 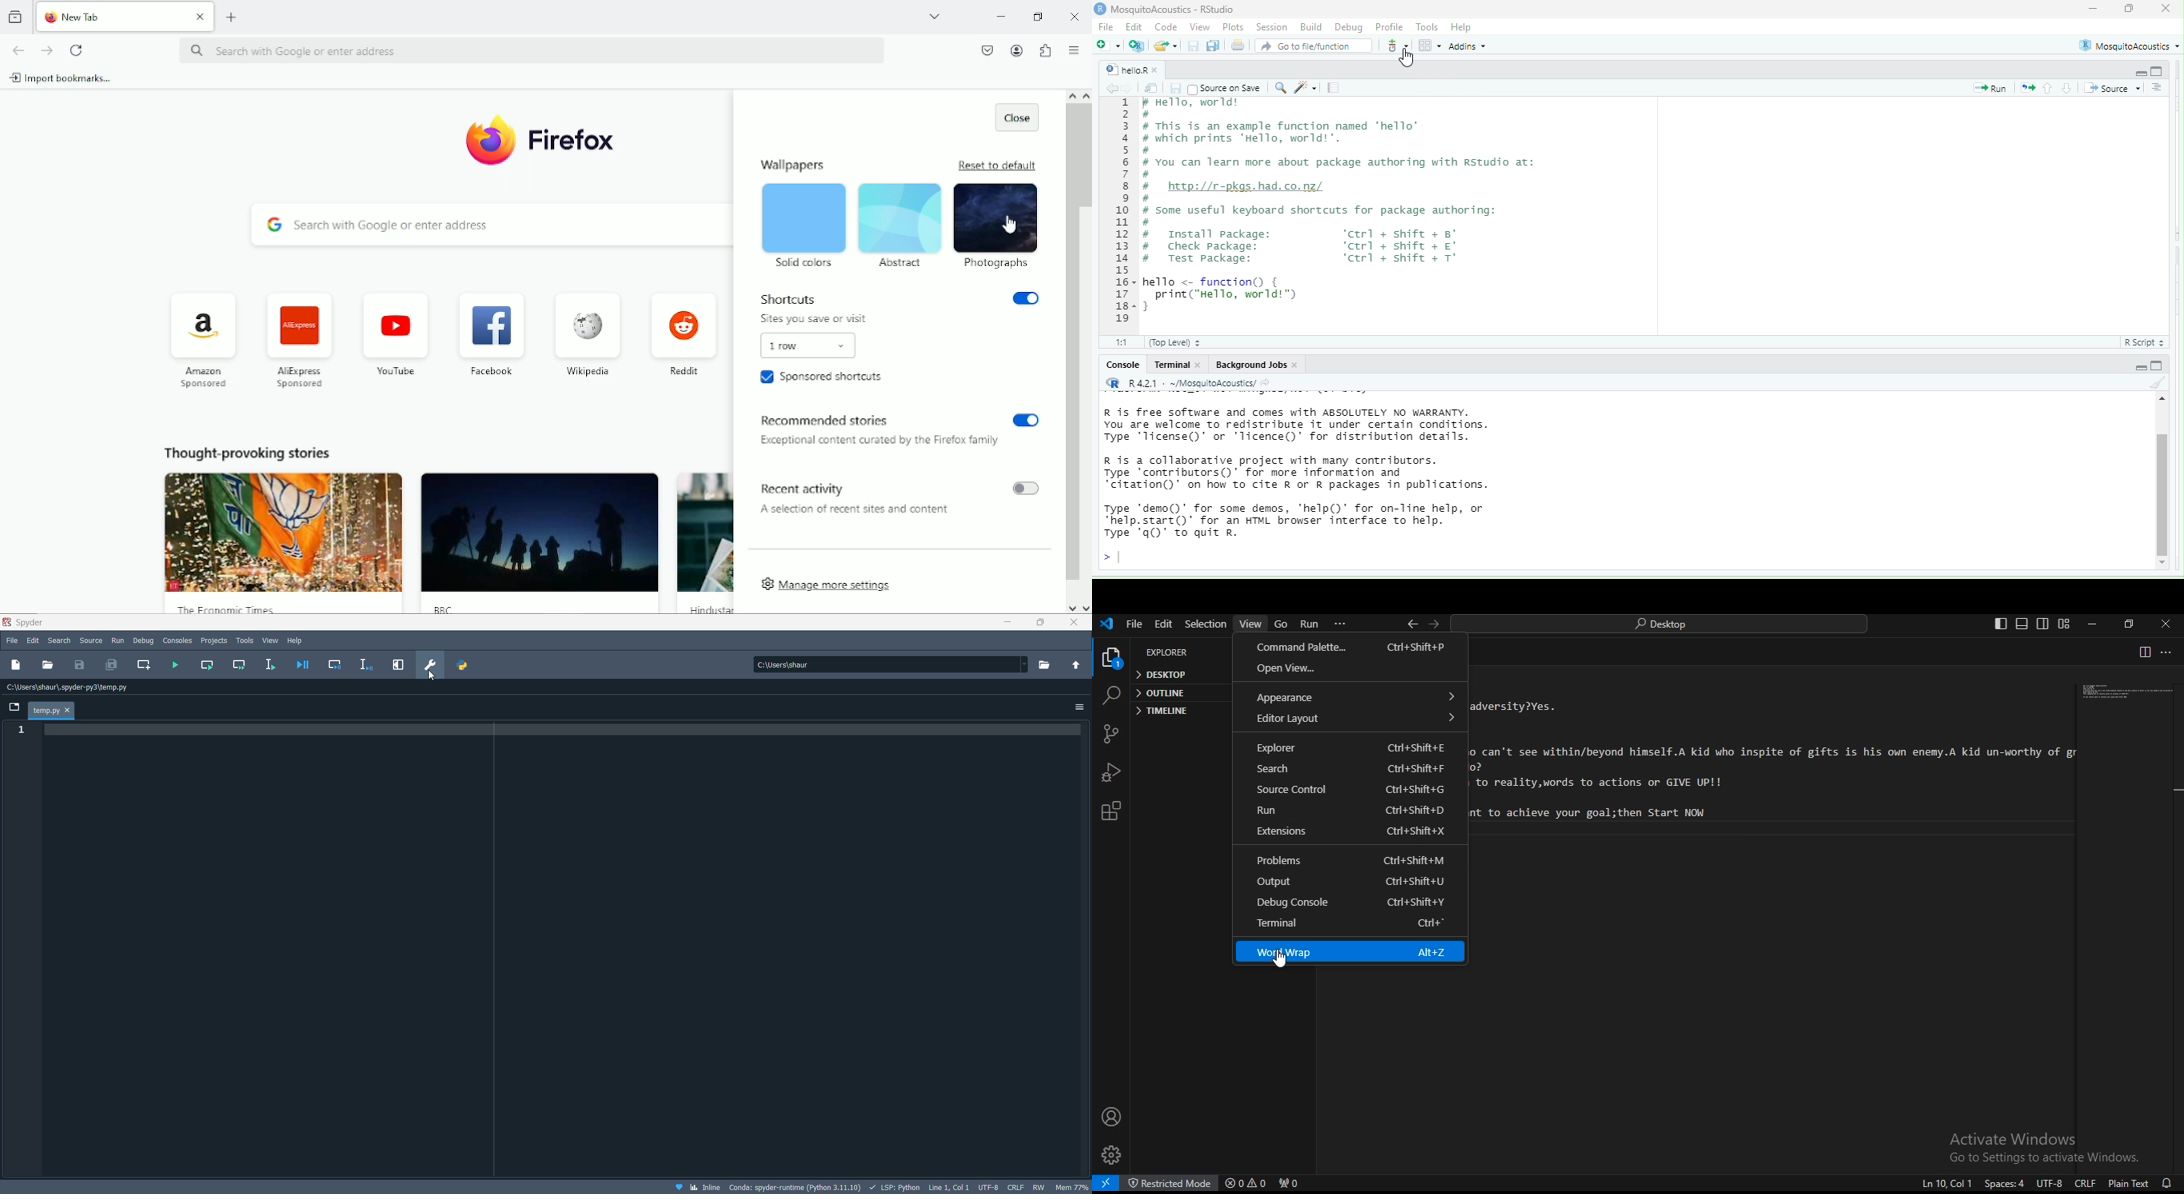 What do you see at coordinates (1138, 46) in the screenshot?
I see `create a project` at bounding box center [1138, 46].